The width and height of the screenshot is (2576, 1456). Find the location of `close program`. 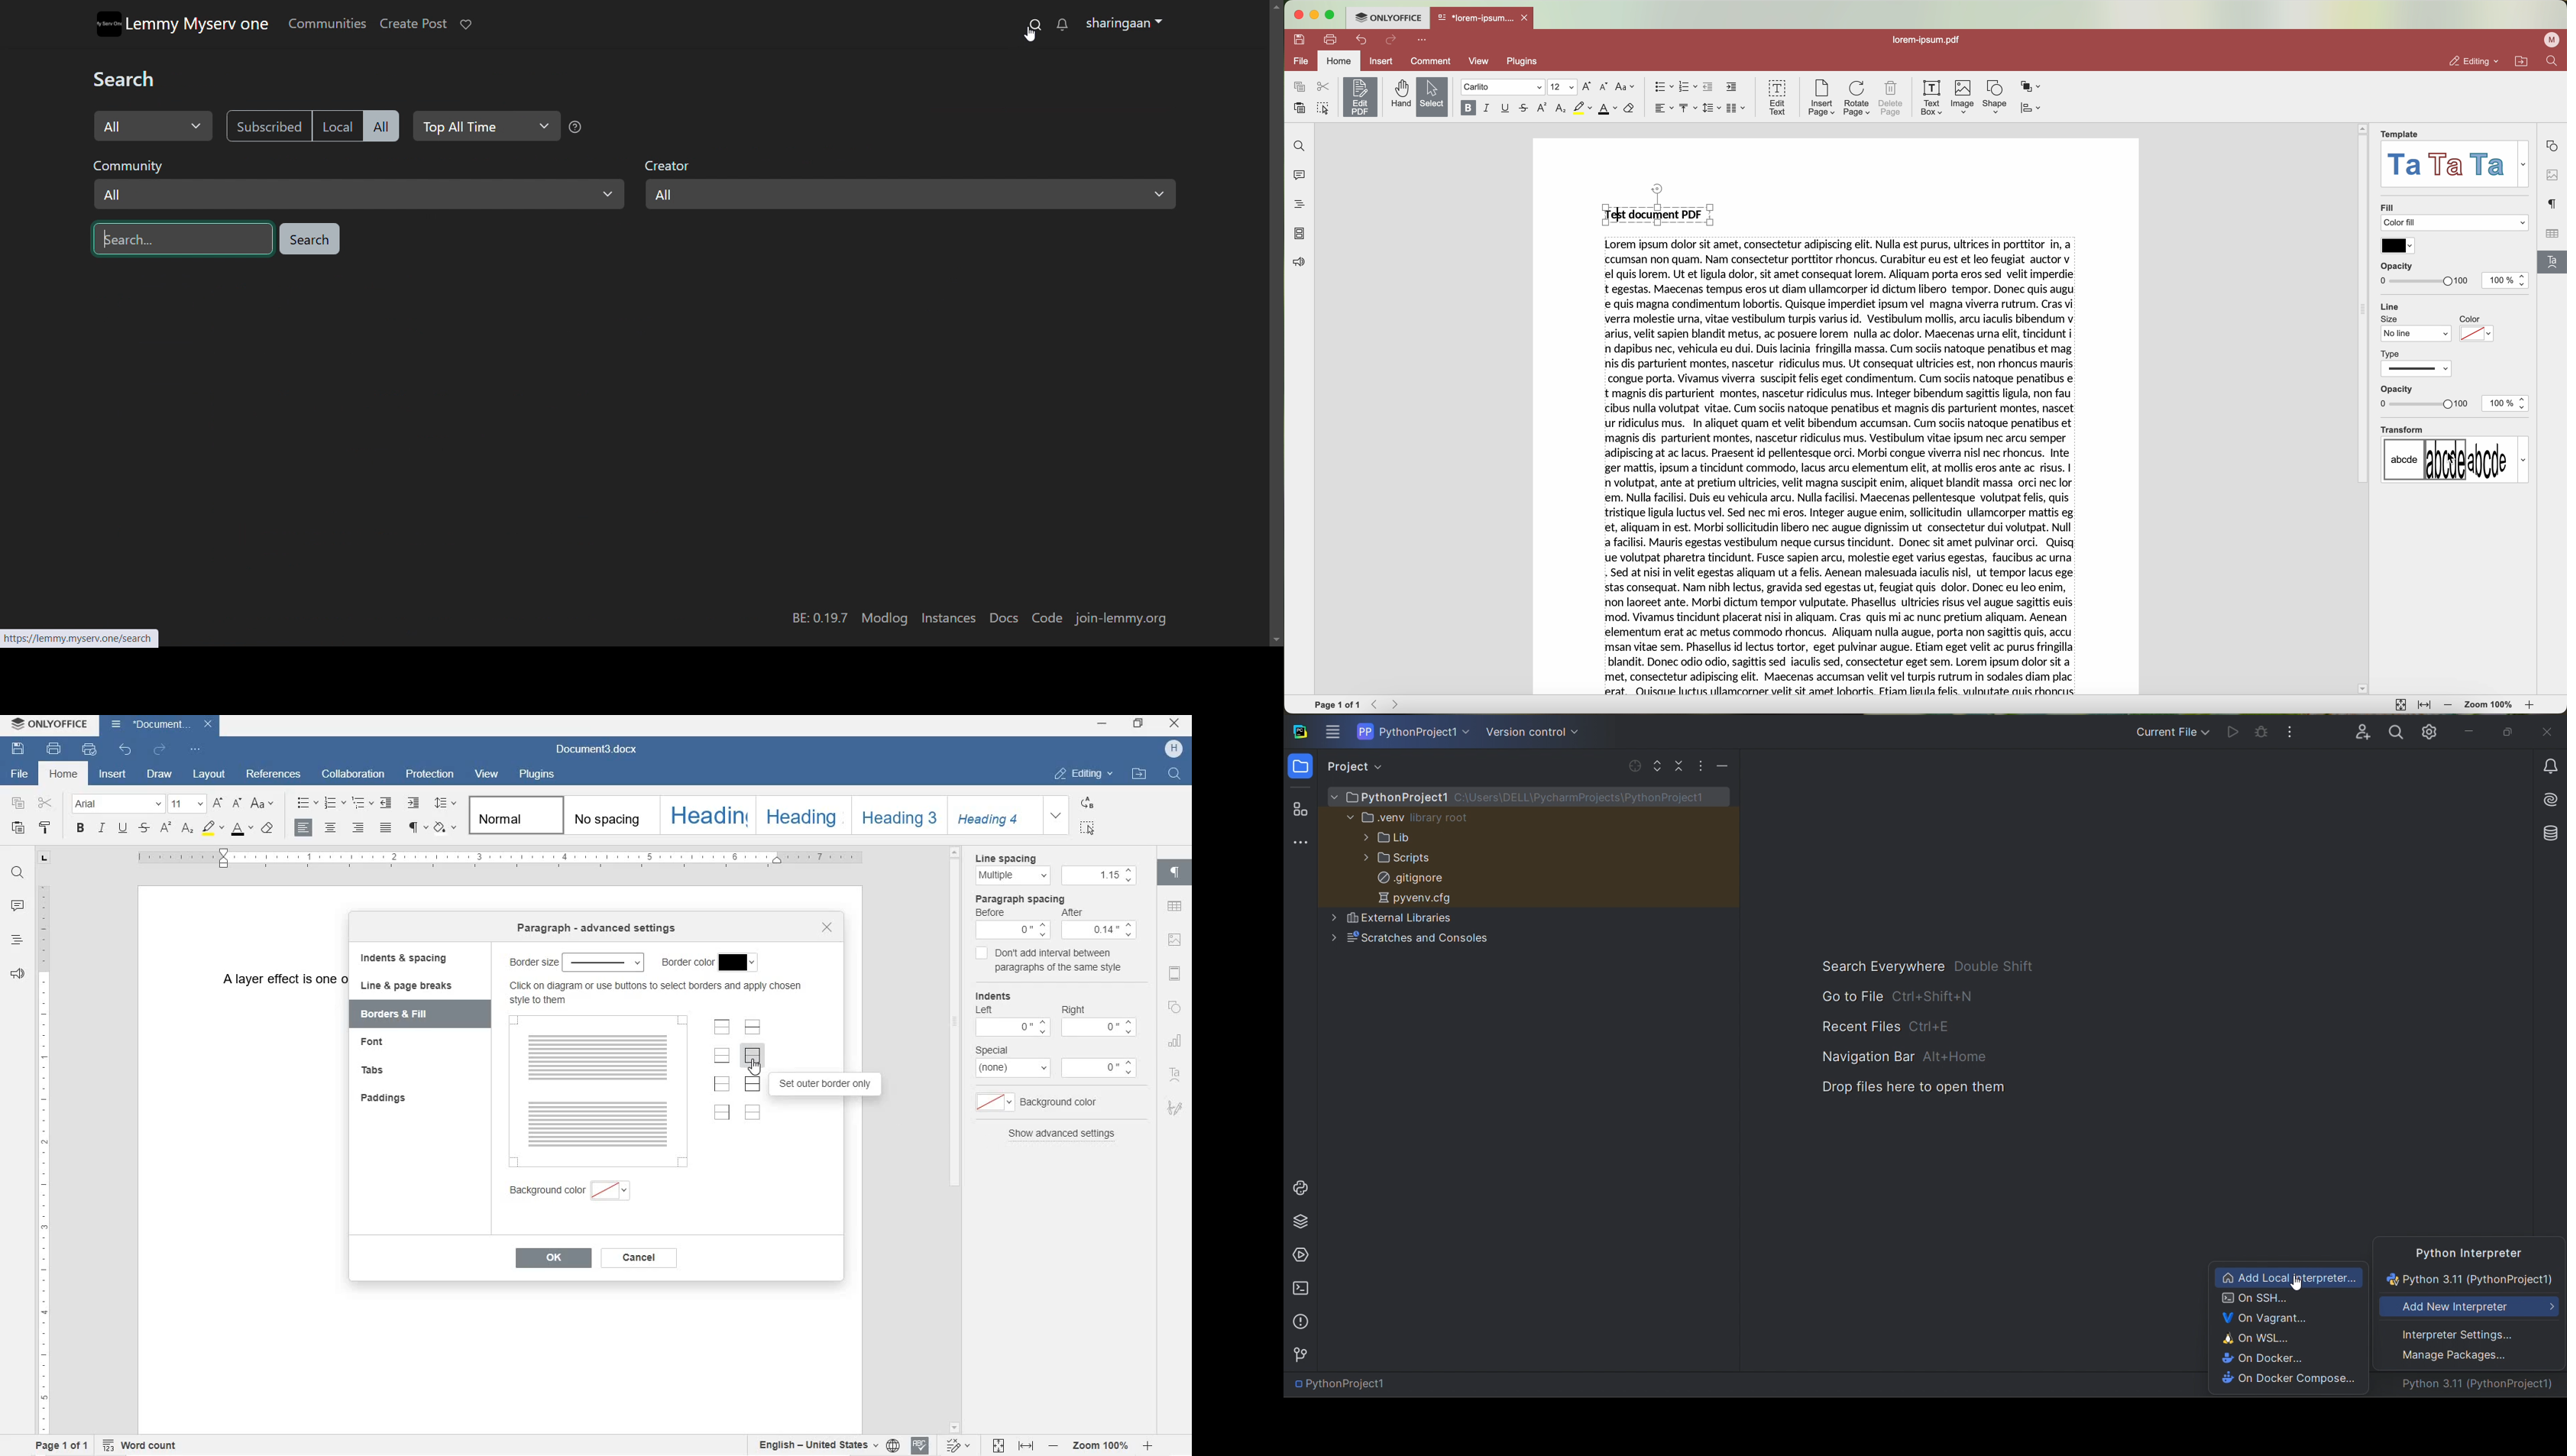

close program is located at coordinates (1300, 14).